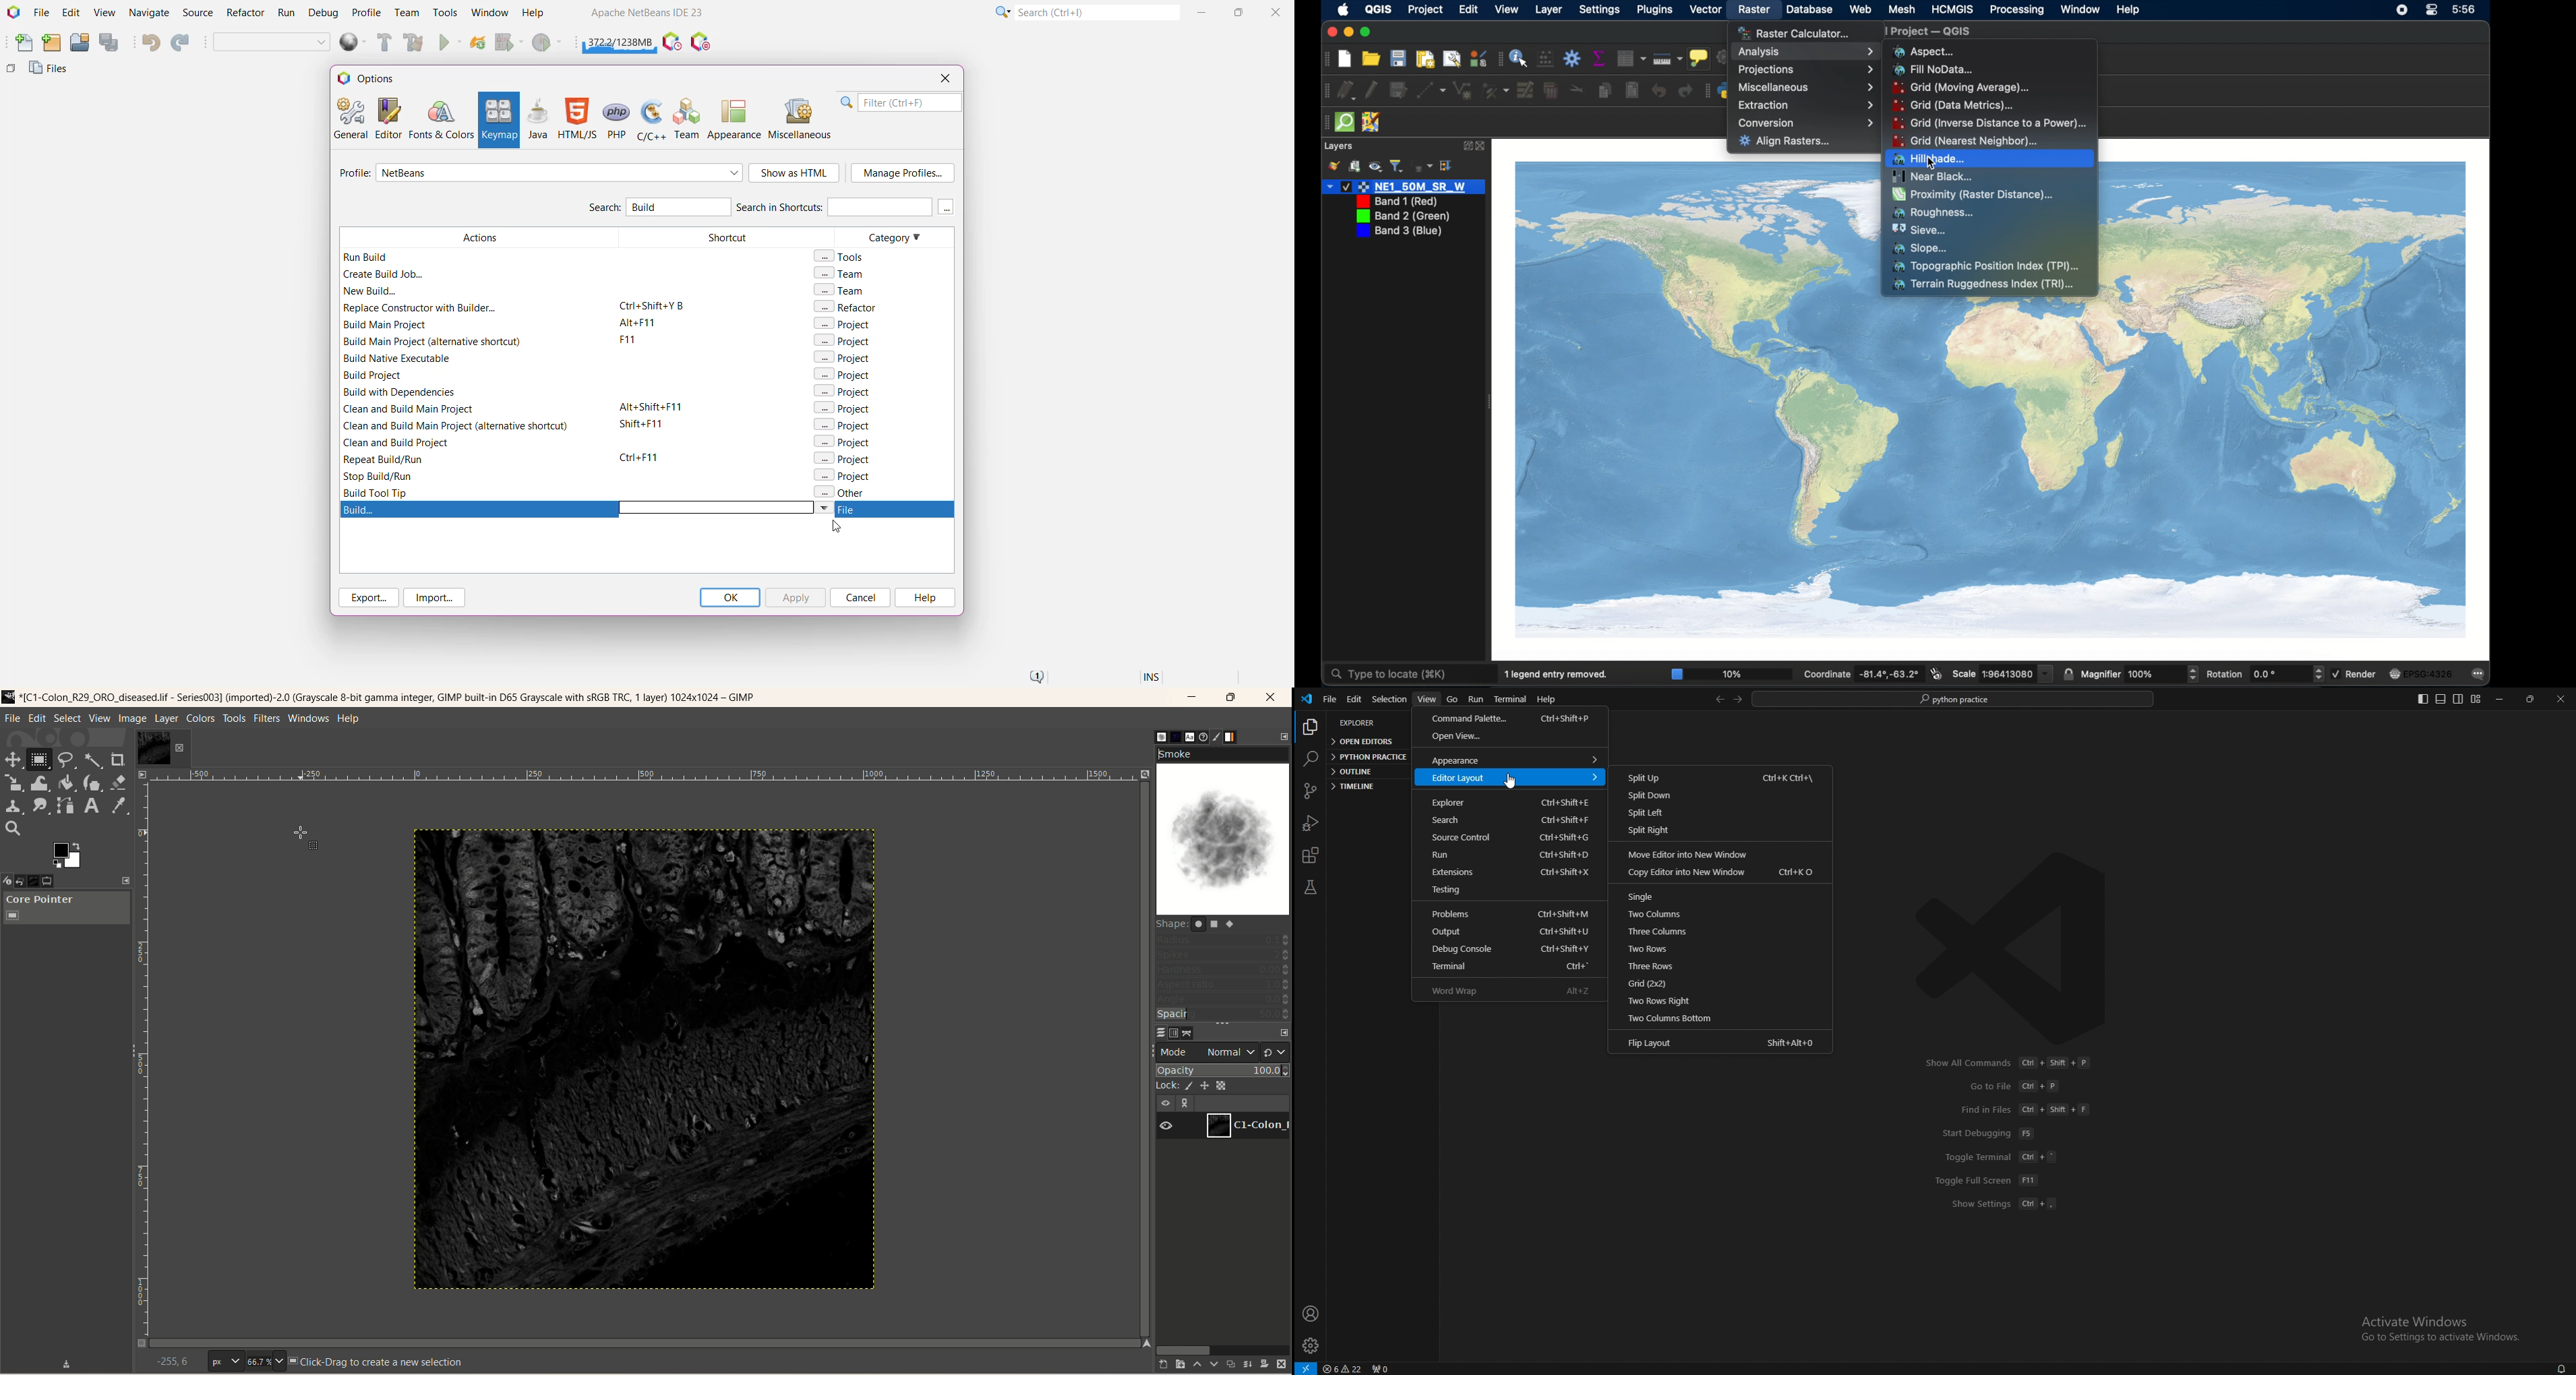 The image size is (2576, 1400). Describe the element at coordinates (1901, 10) in the screenshot. I see `mesh` at that location.